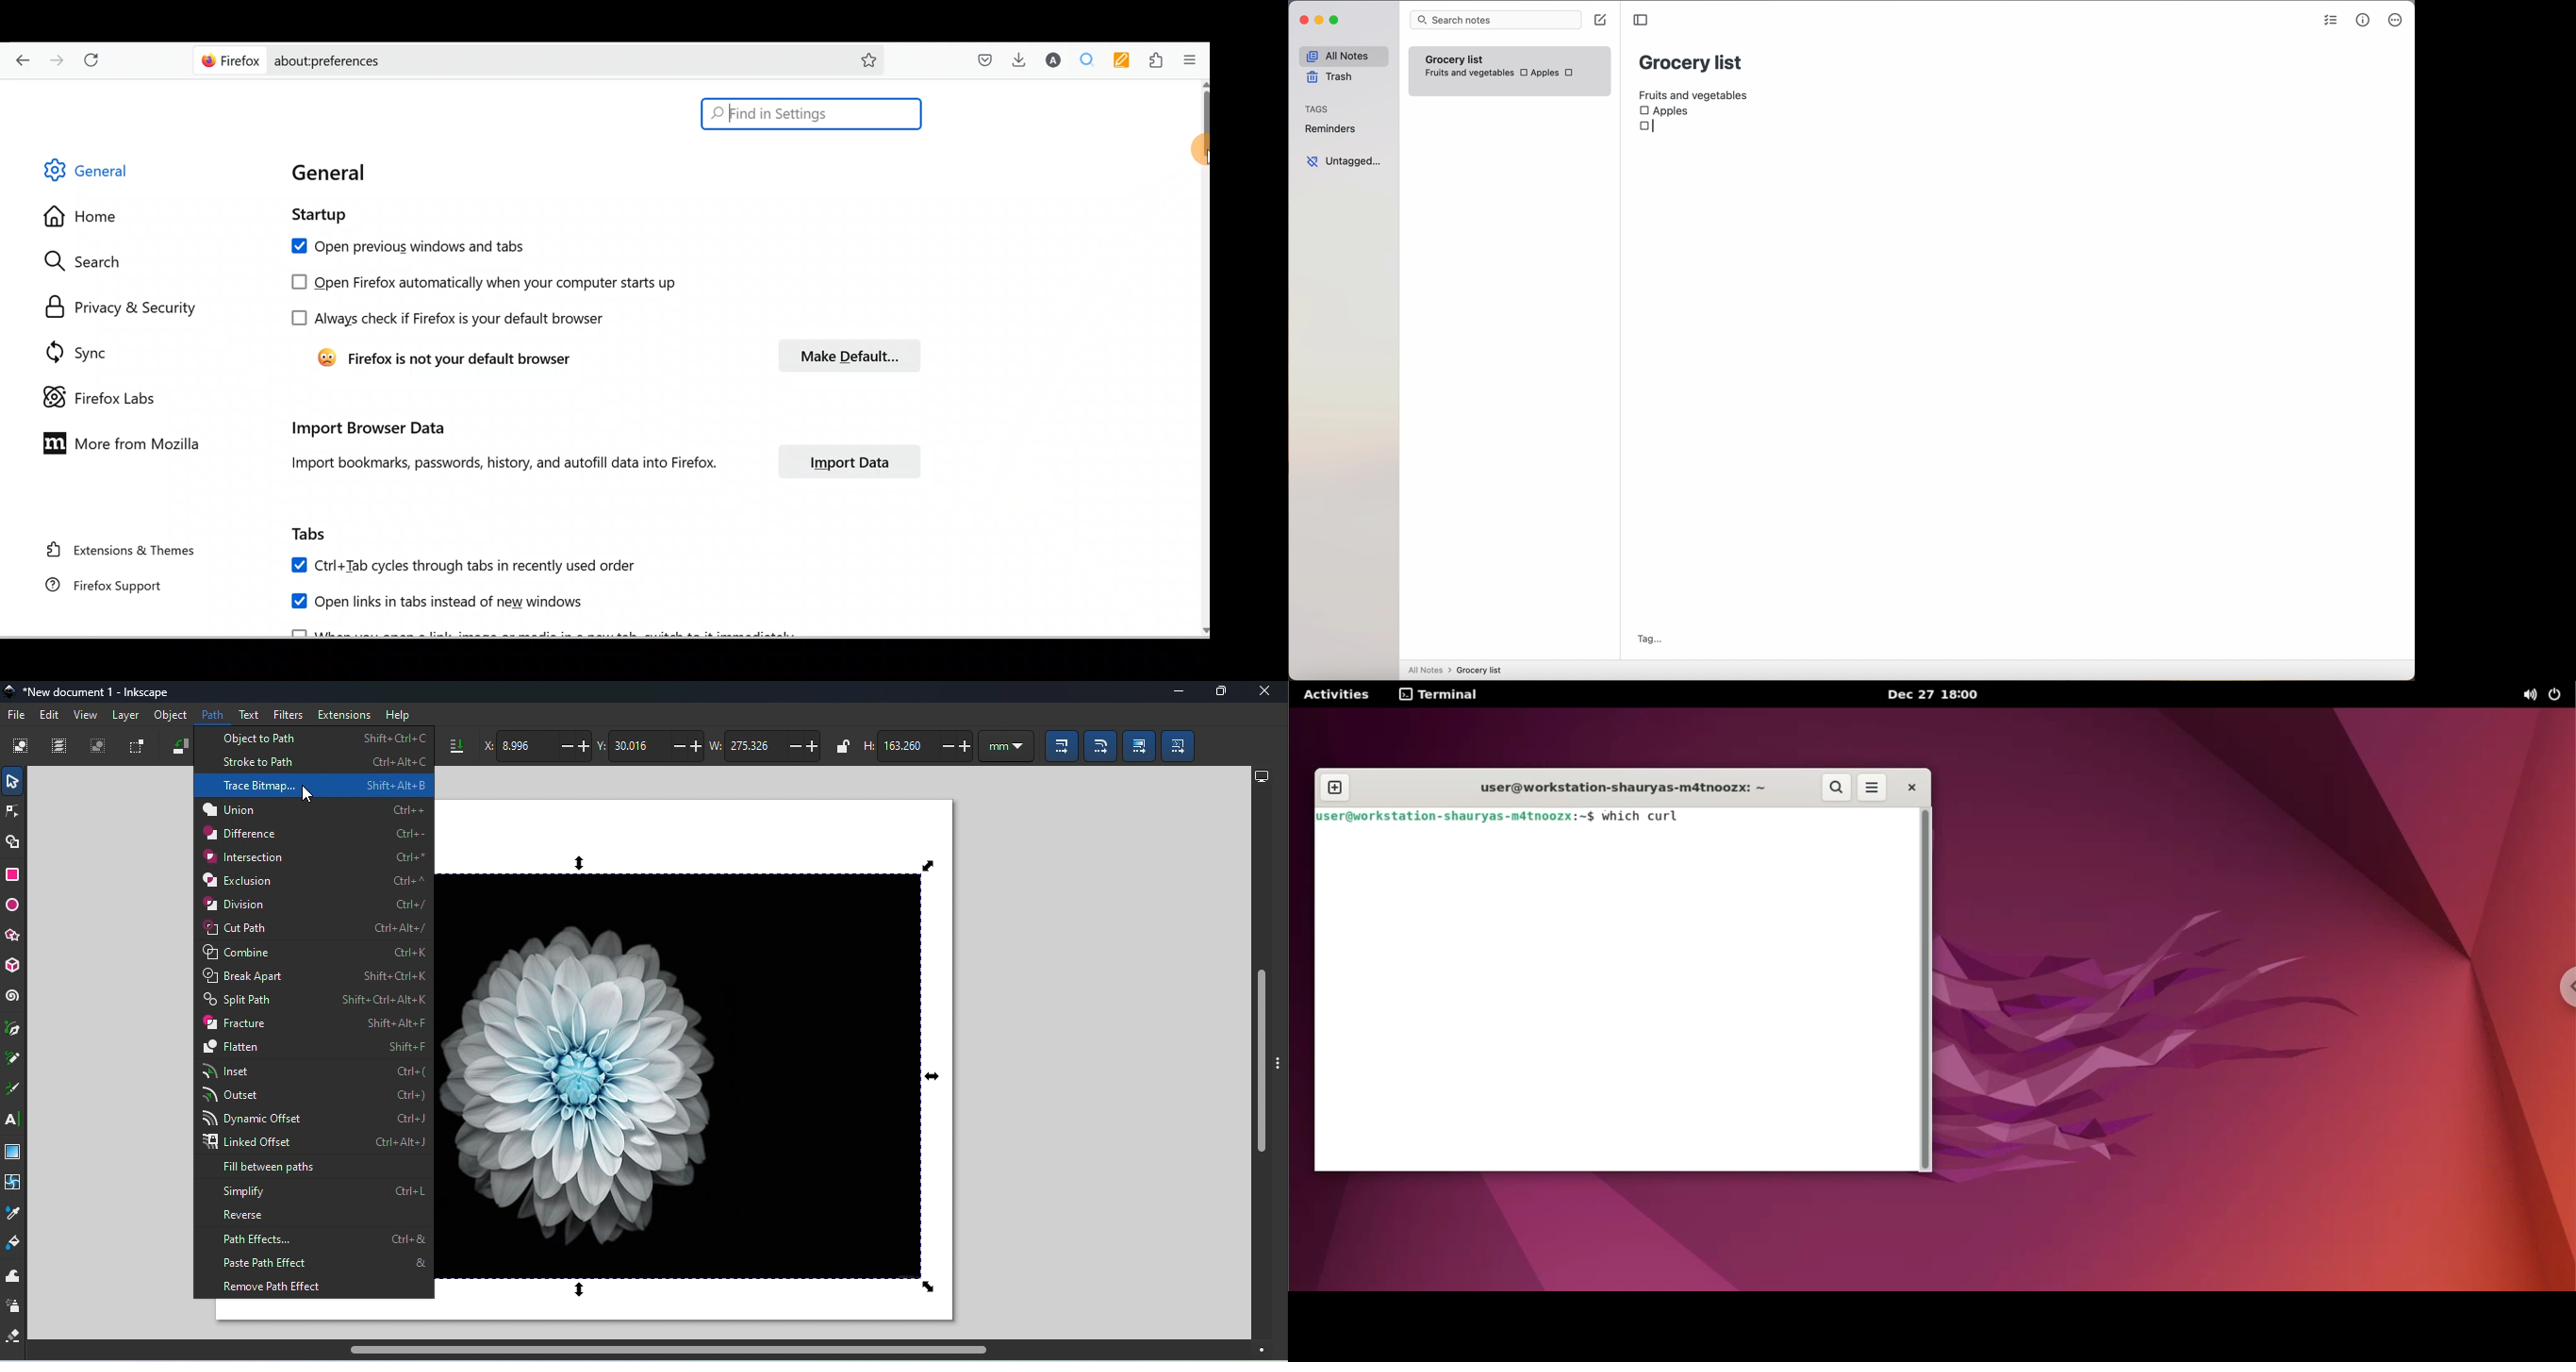  What do you see at coordinates (316, 1143) in the screenshot?
I see `Linked offset` at bounding box center [316, 1143].